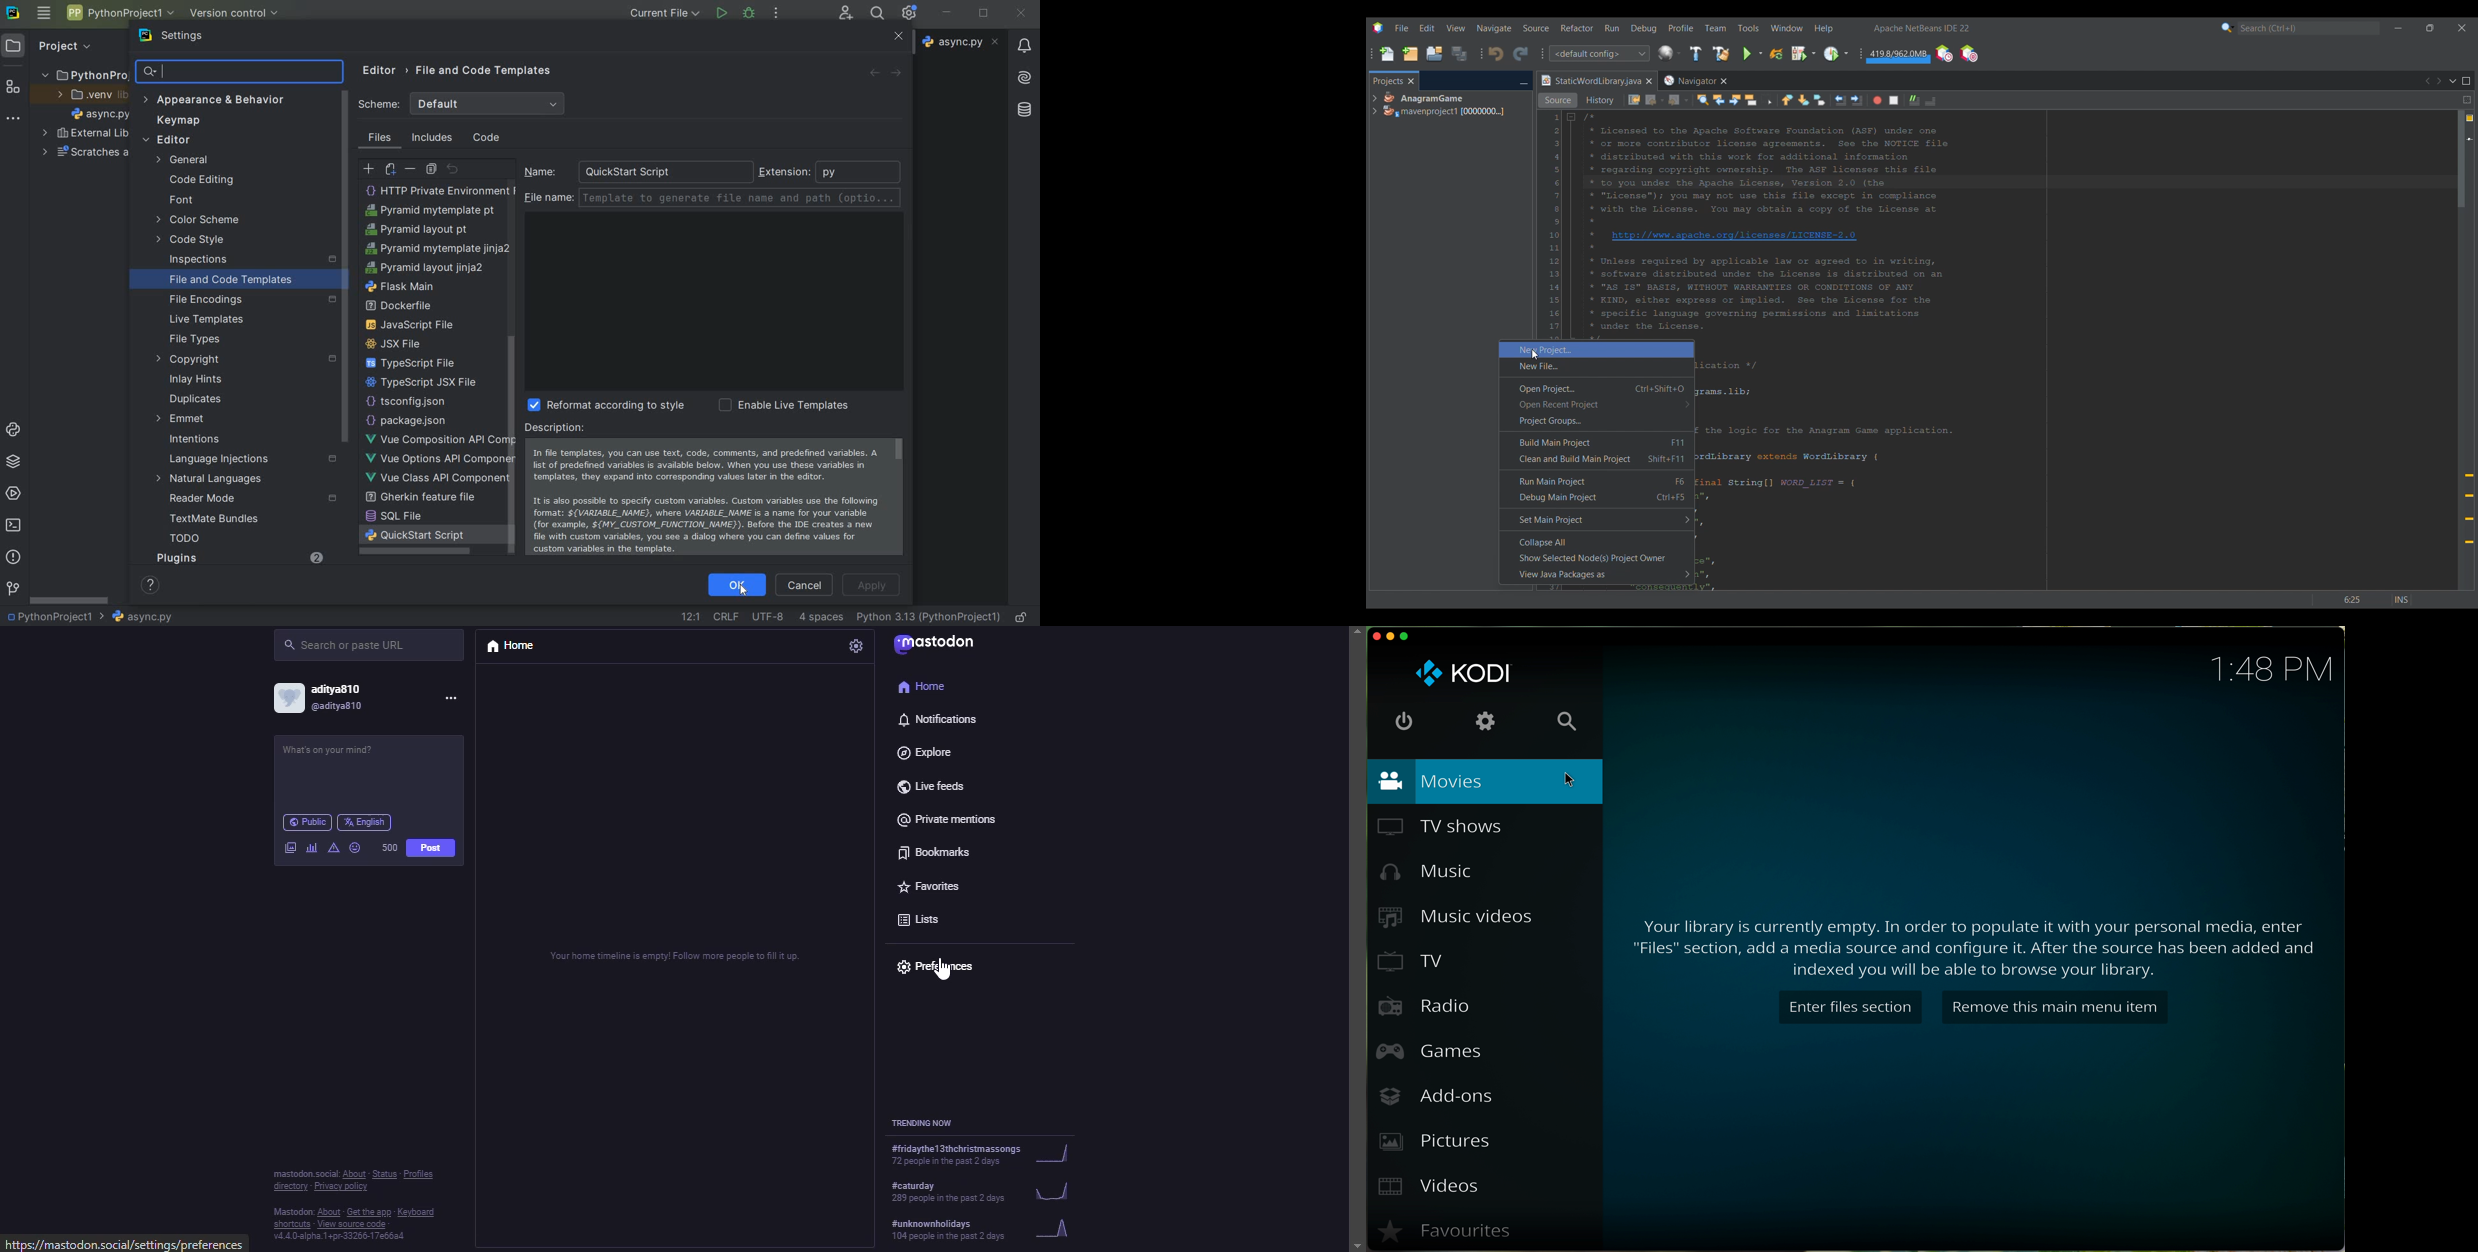 The image size is (2492, 1260). Describe the element at coordinates (207, 219) in the screenshot. I see `color scheme` at that location.